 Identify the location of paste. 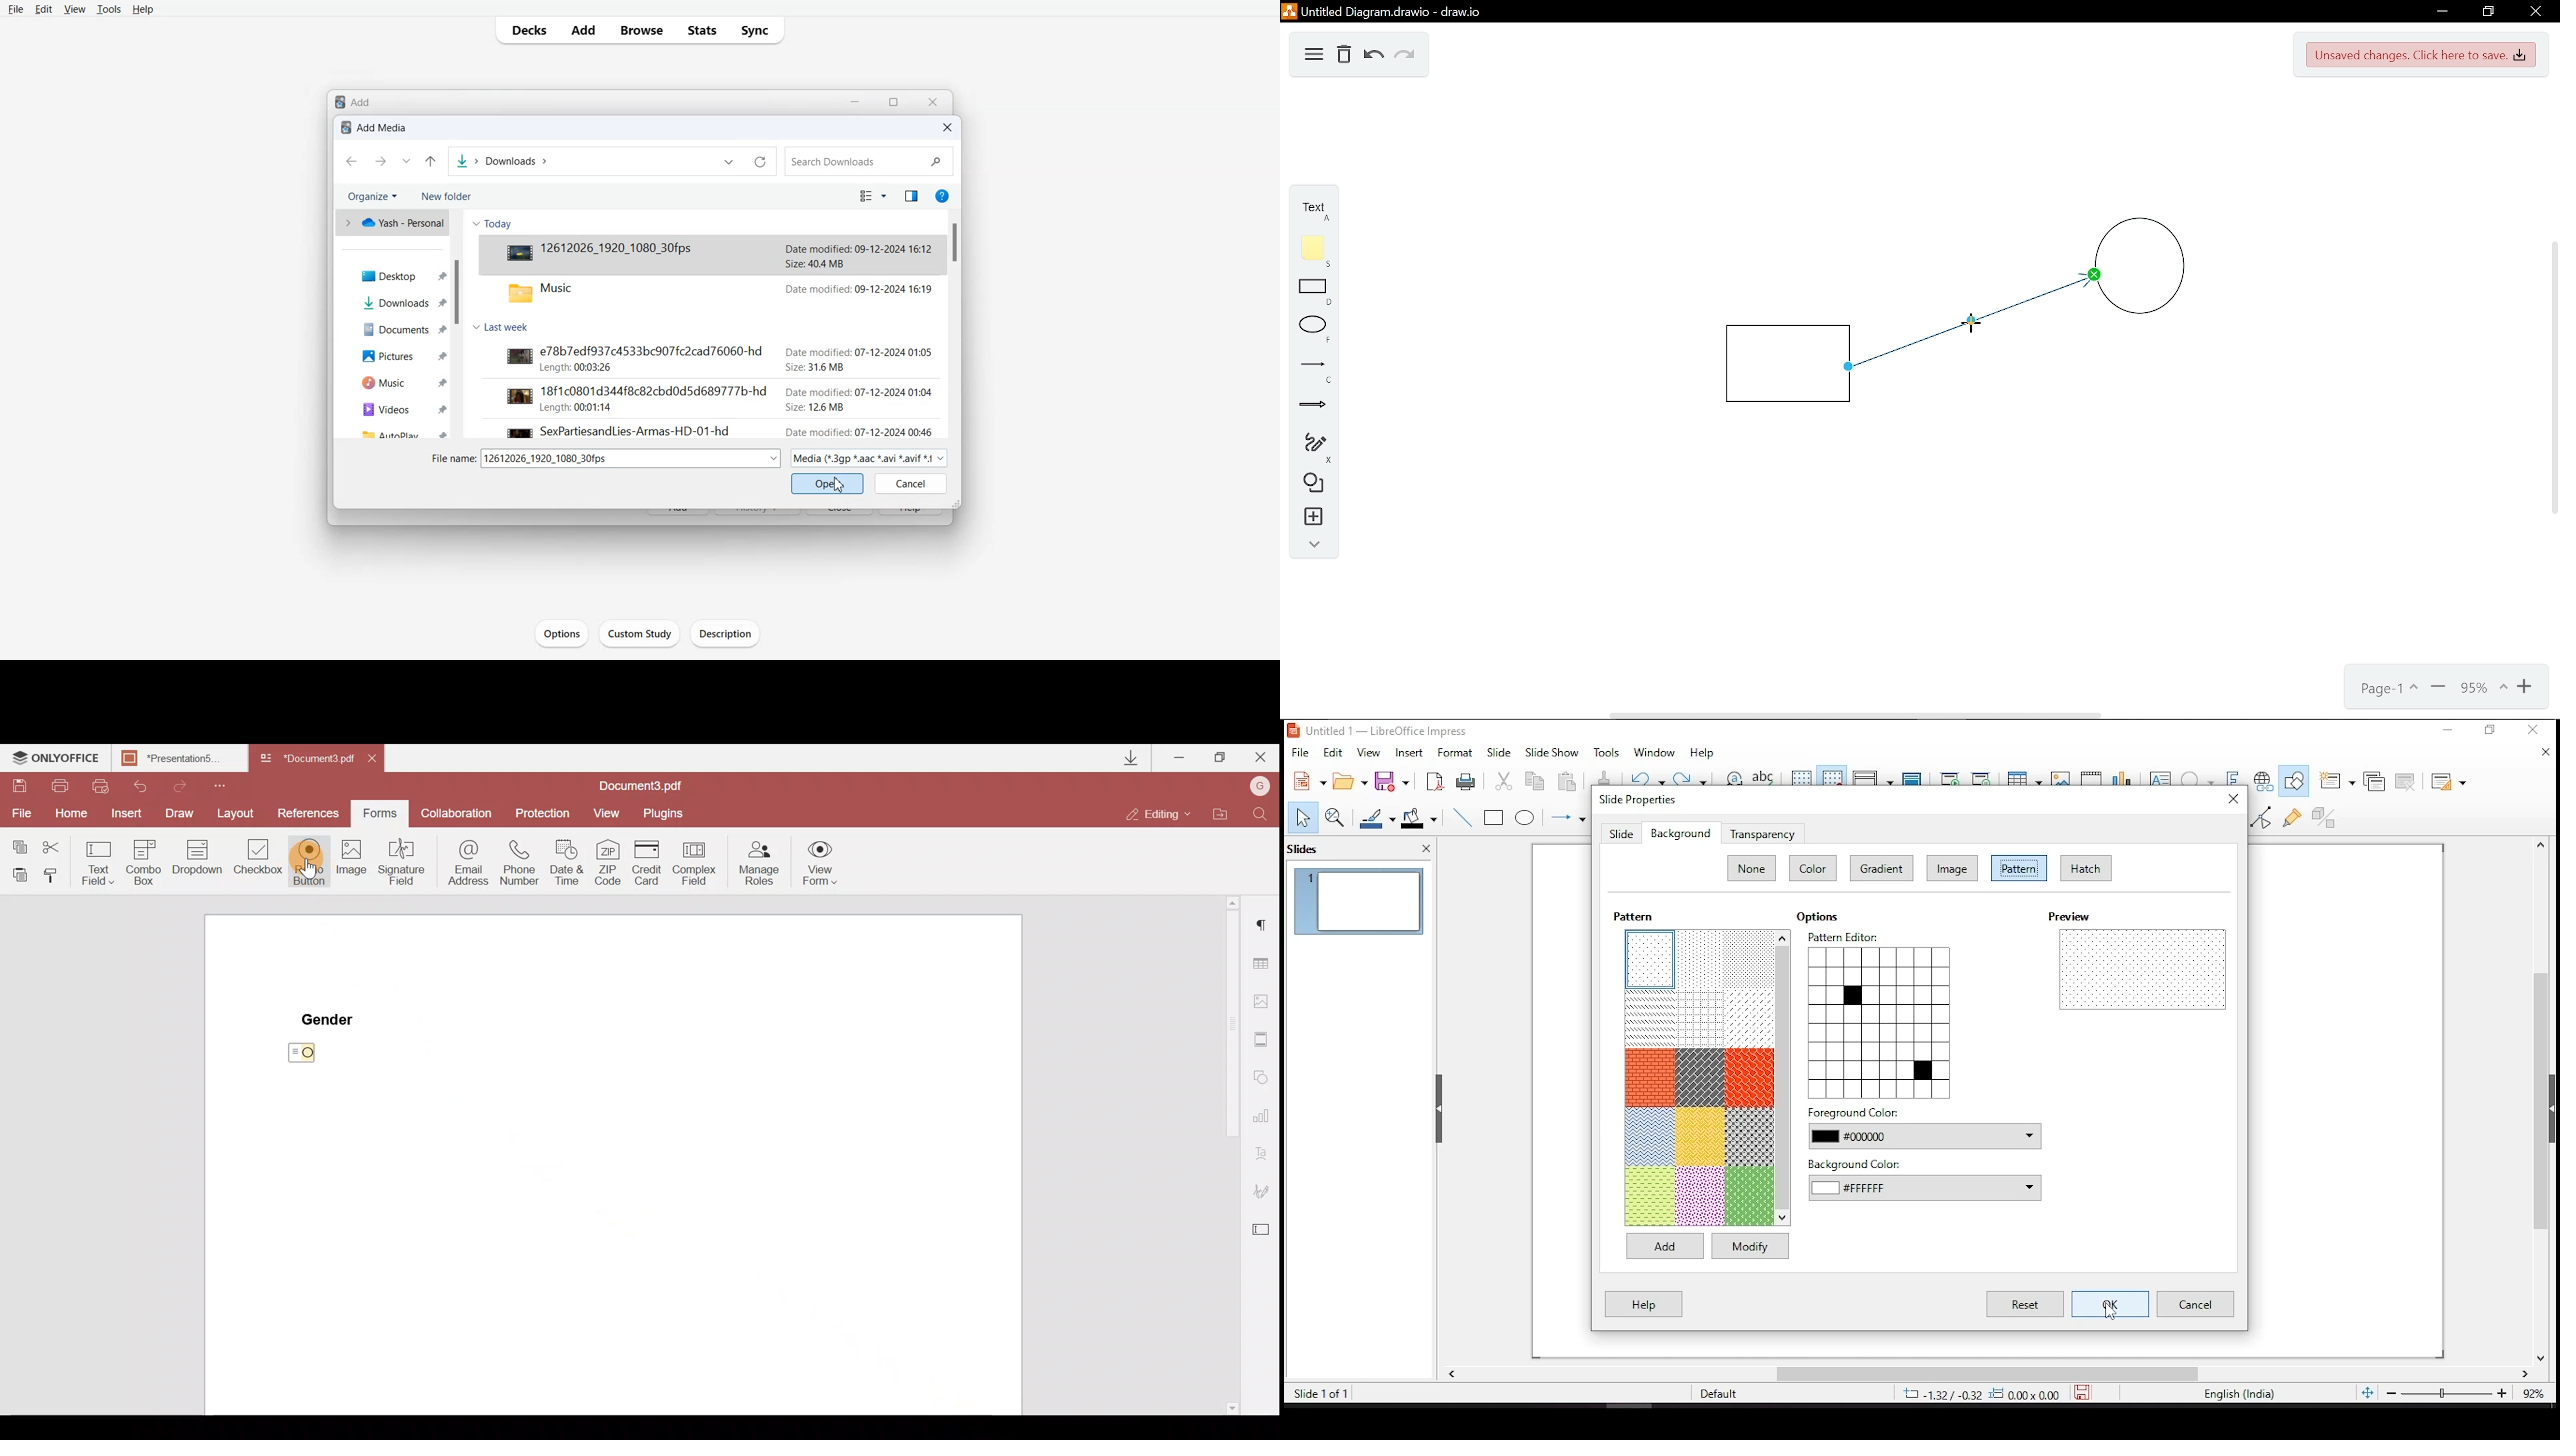
(1568, 785).